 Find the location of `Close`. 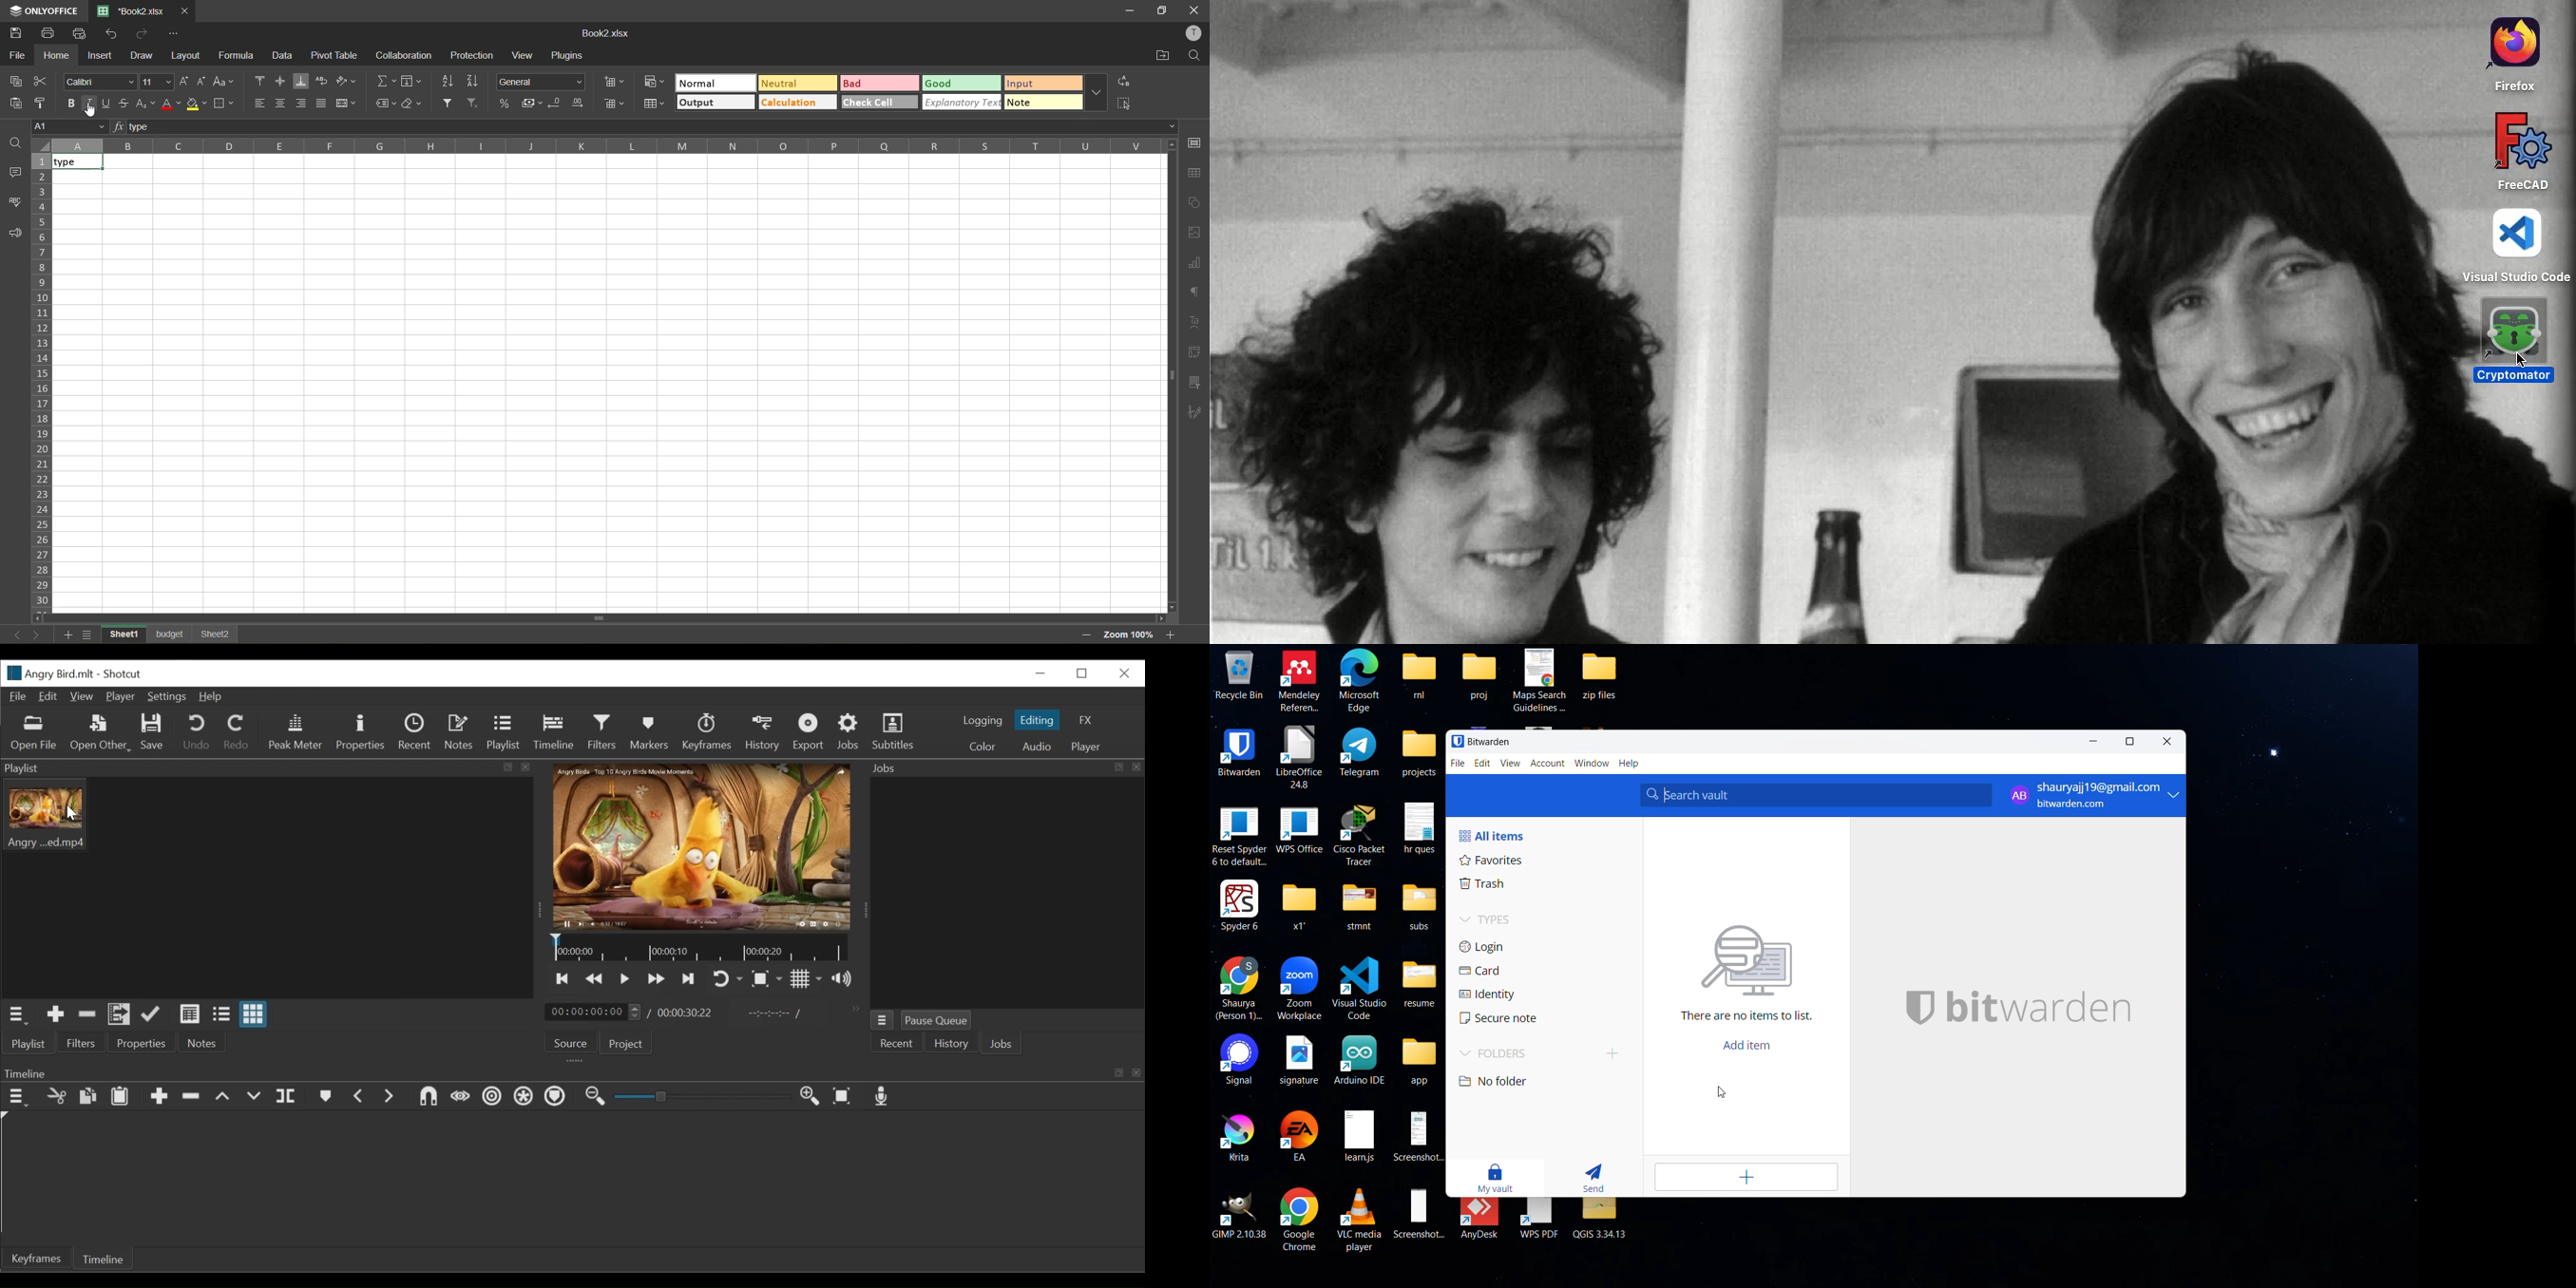

Close is located at coordinates (1123, 674).